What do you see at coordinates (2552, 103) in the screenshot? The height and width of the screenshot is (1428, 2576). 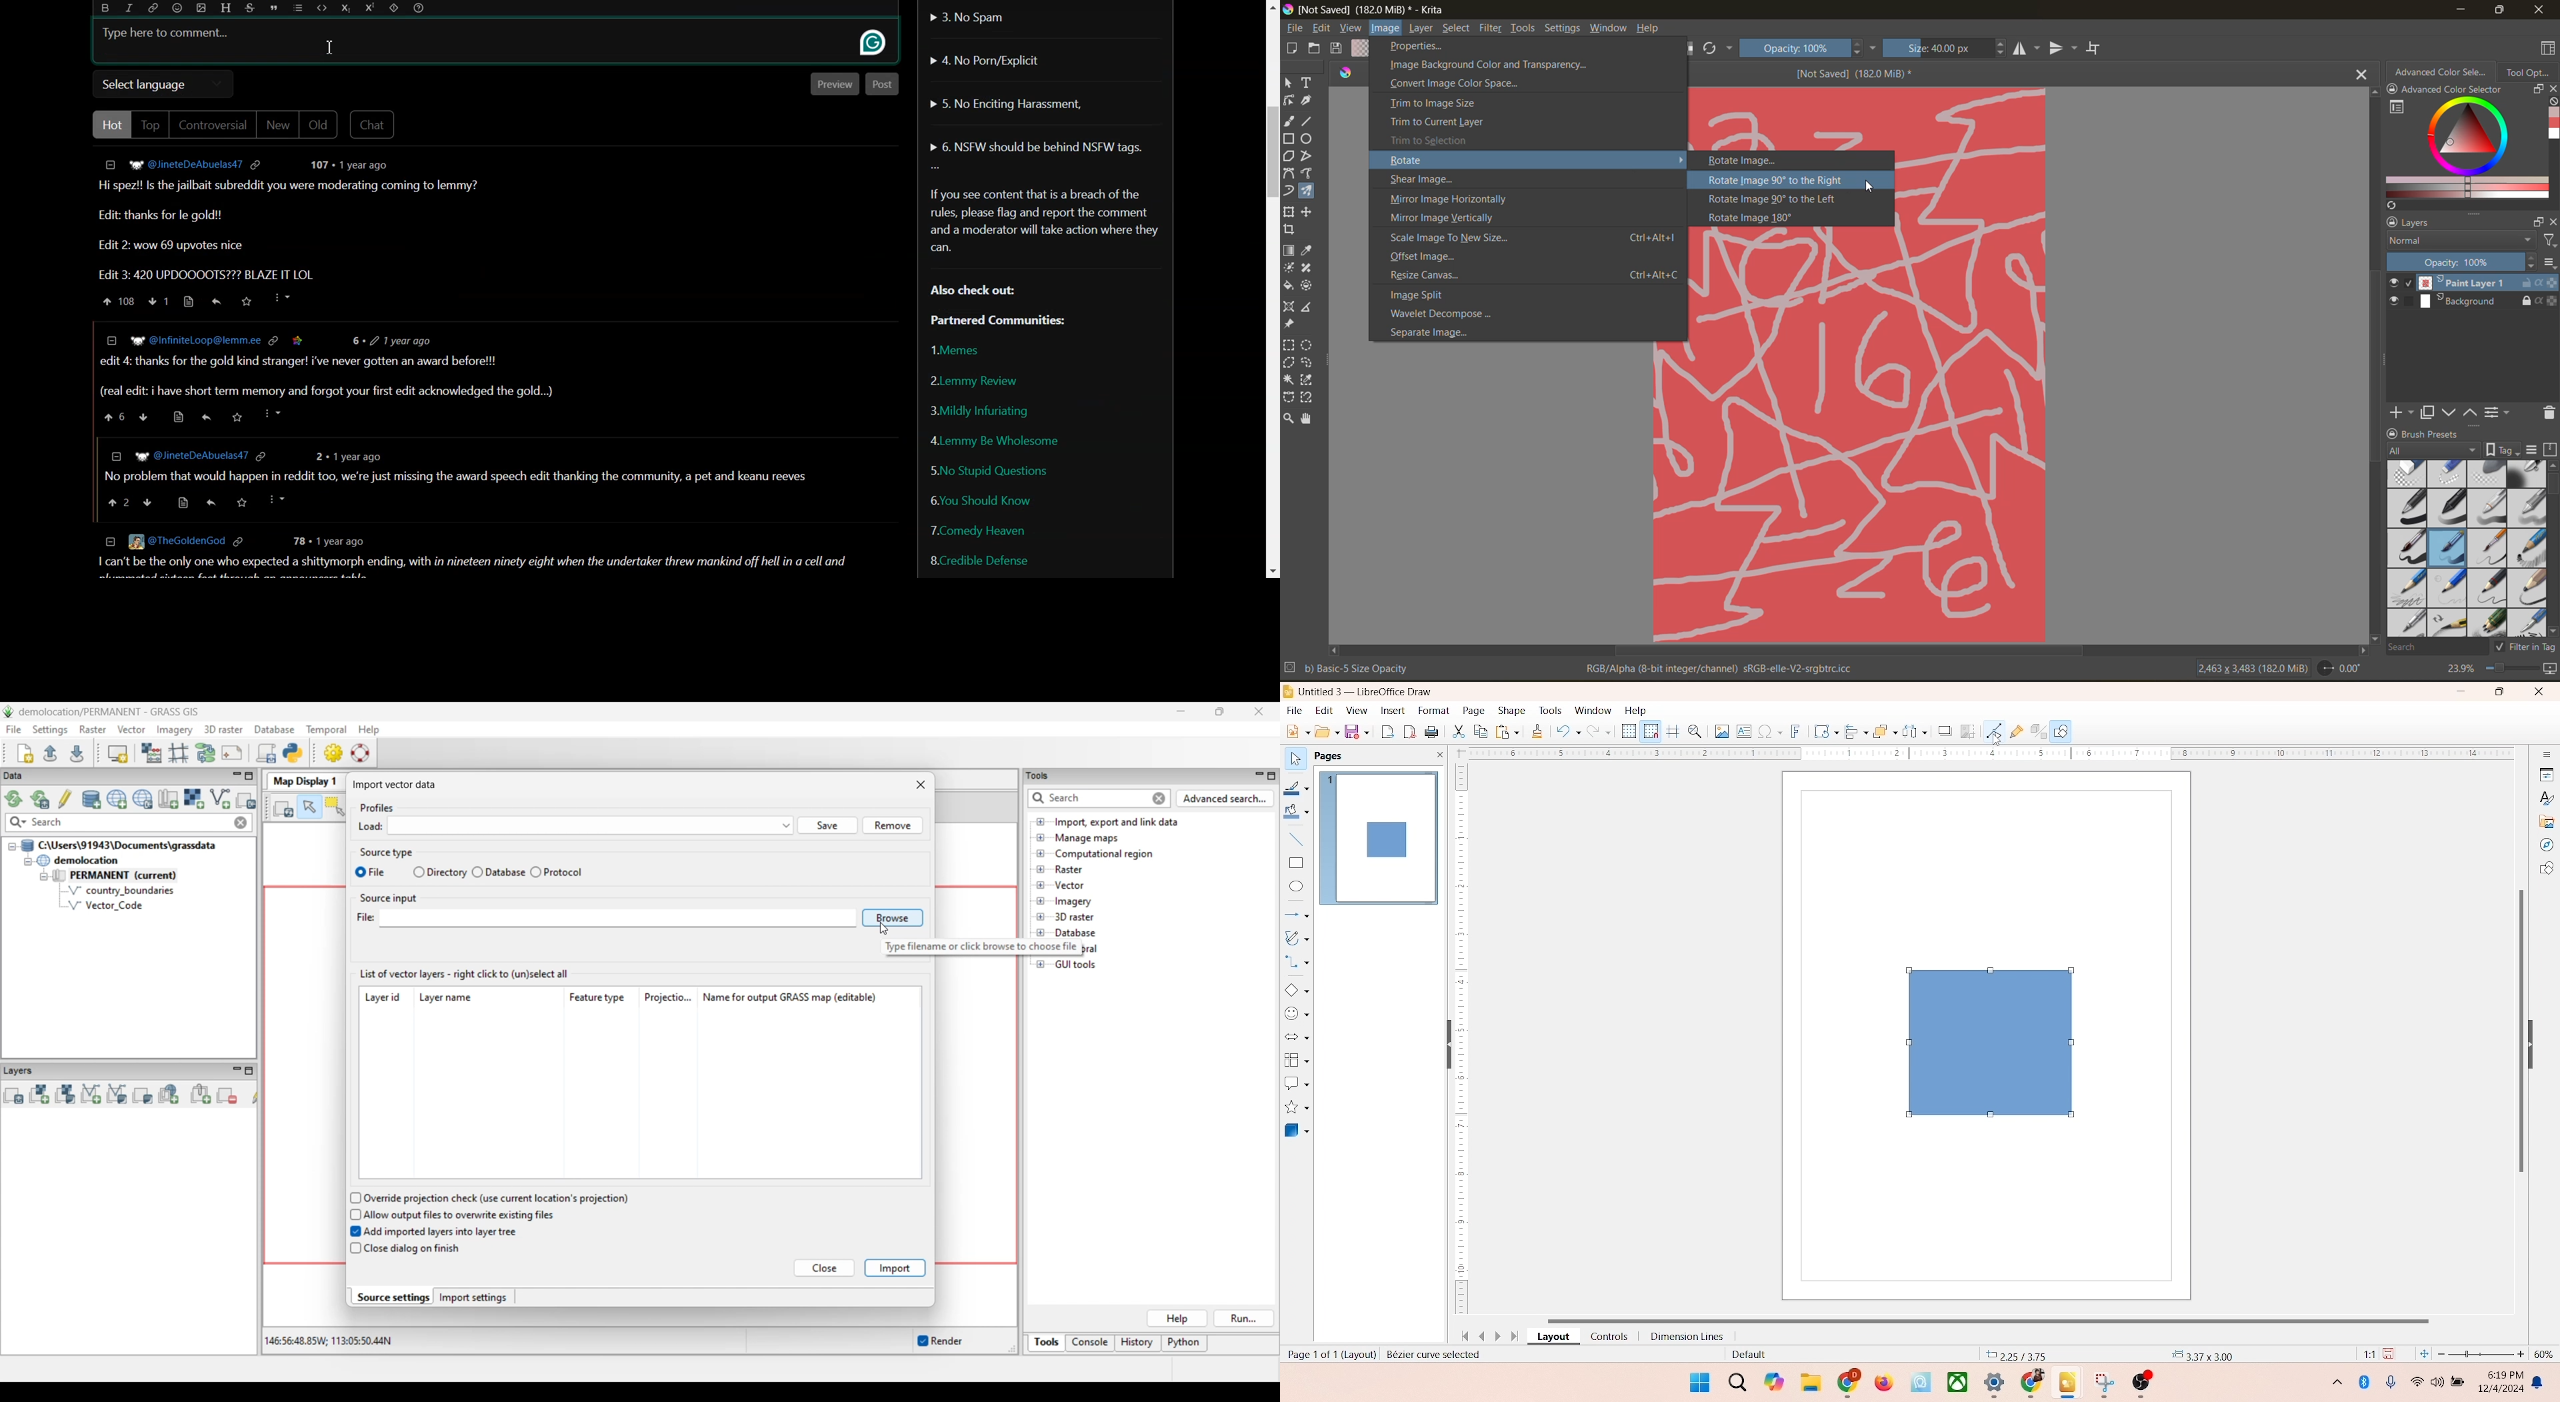 I see `clear all color history` at bounding box center [2552, 103].